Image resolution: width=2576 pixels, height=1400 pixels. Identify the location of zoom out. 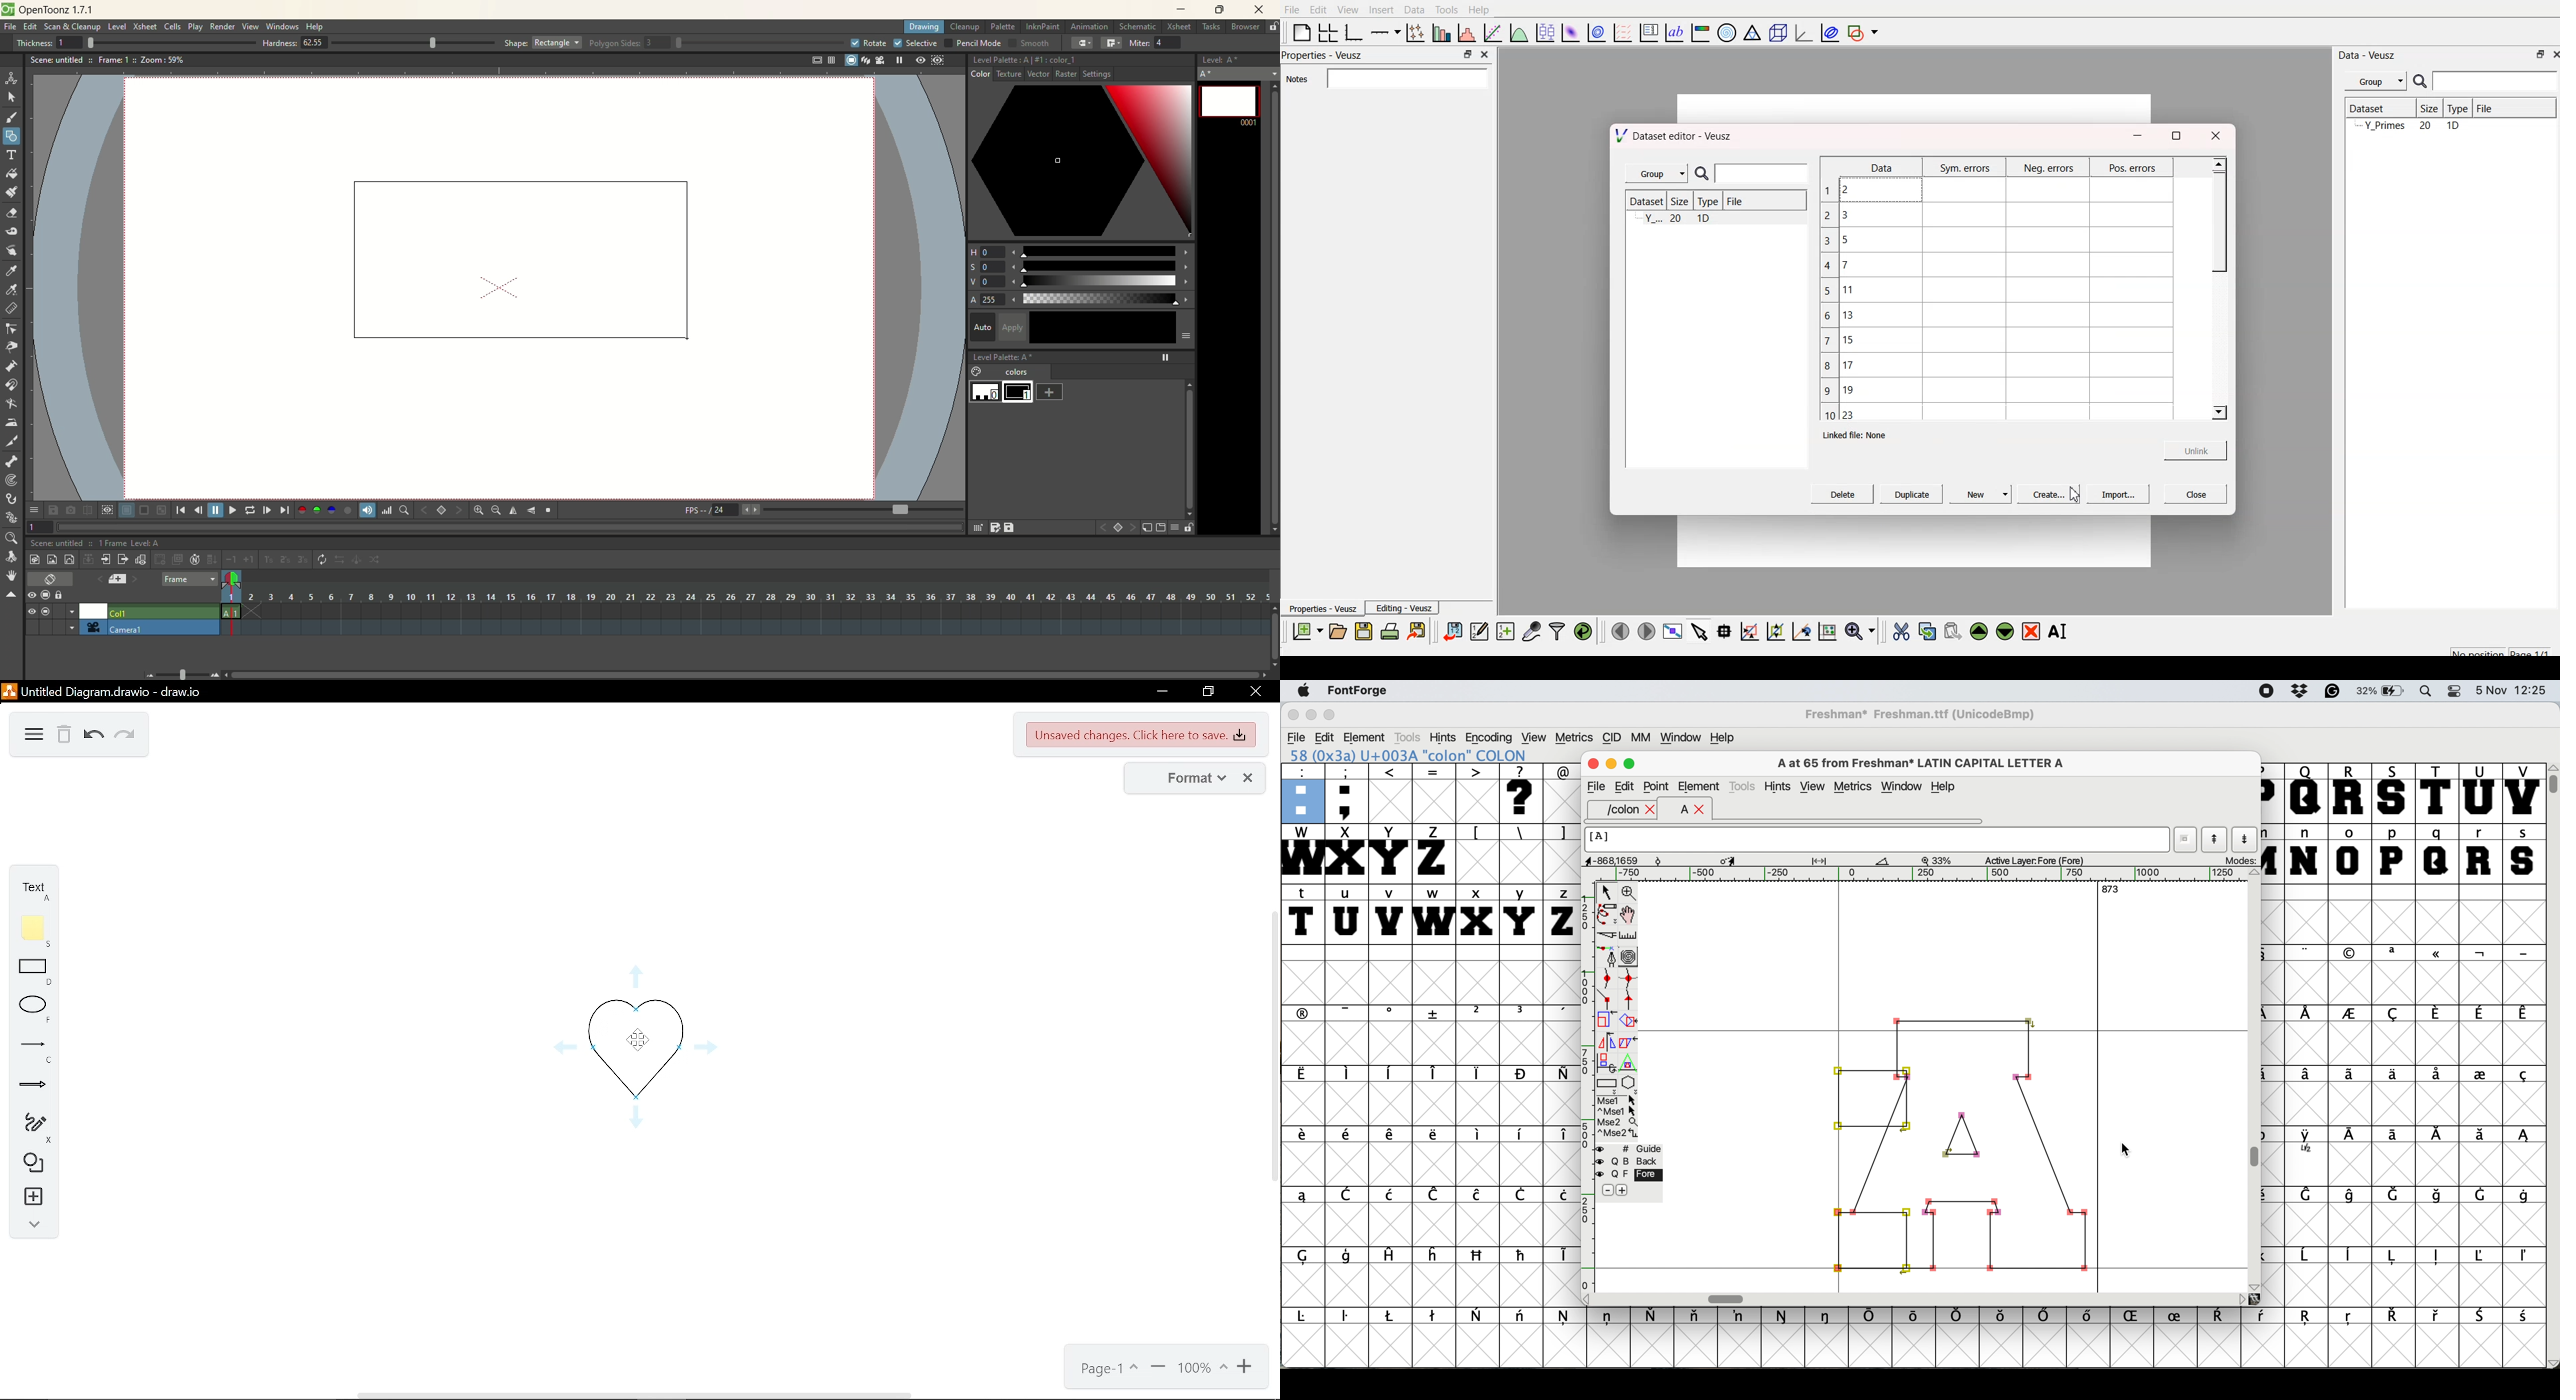
(1158, 1368).